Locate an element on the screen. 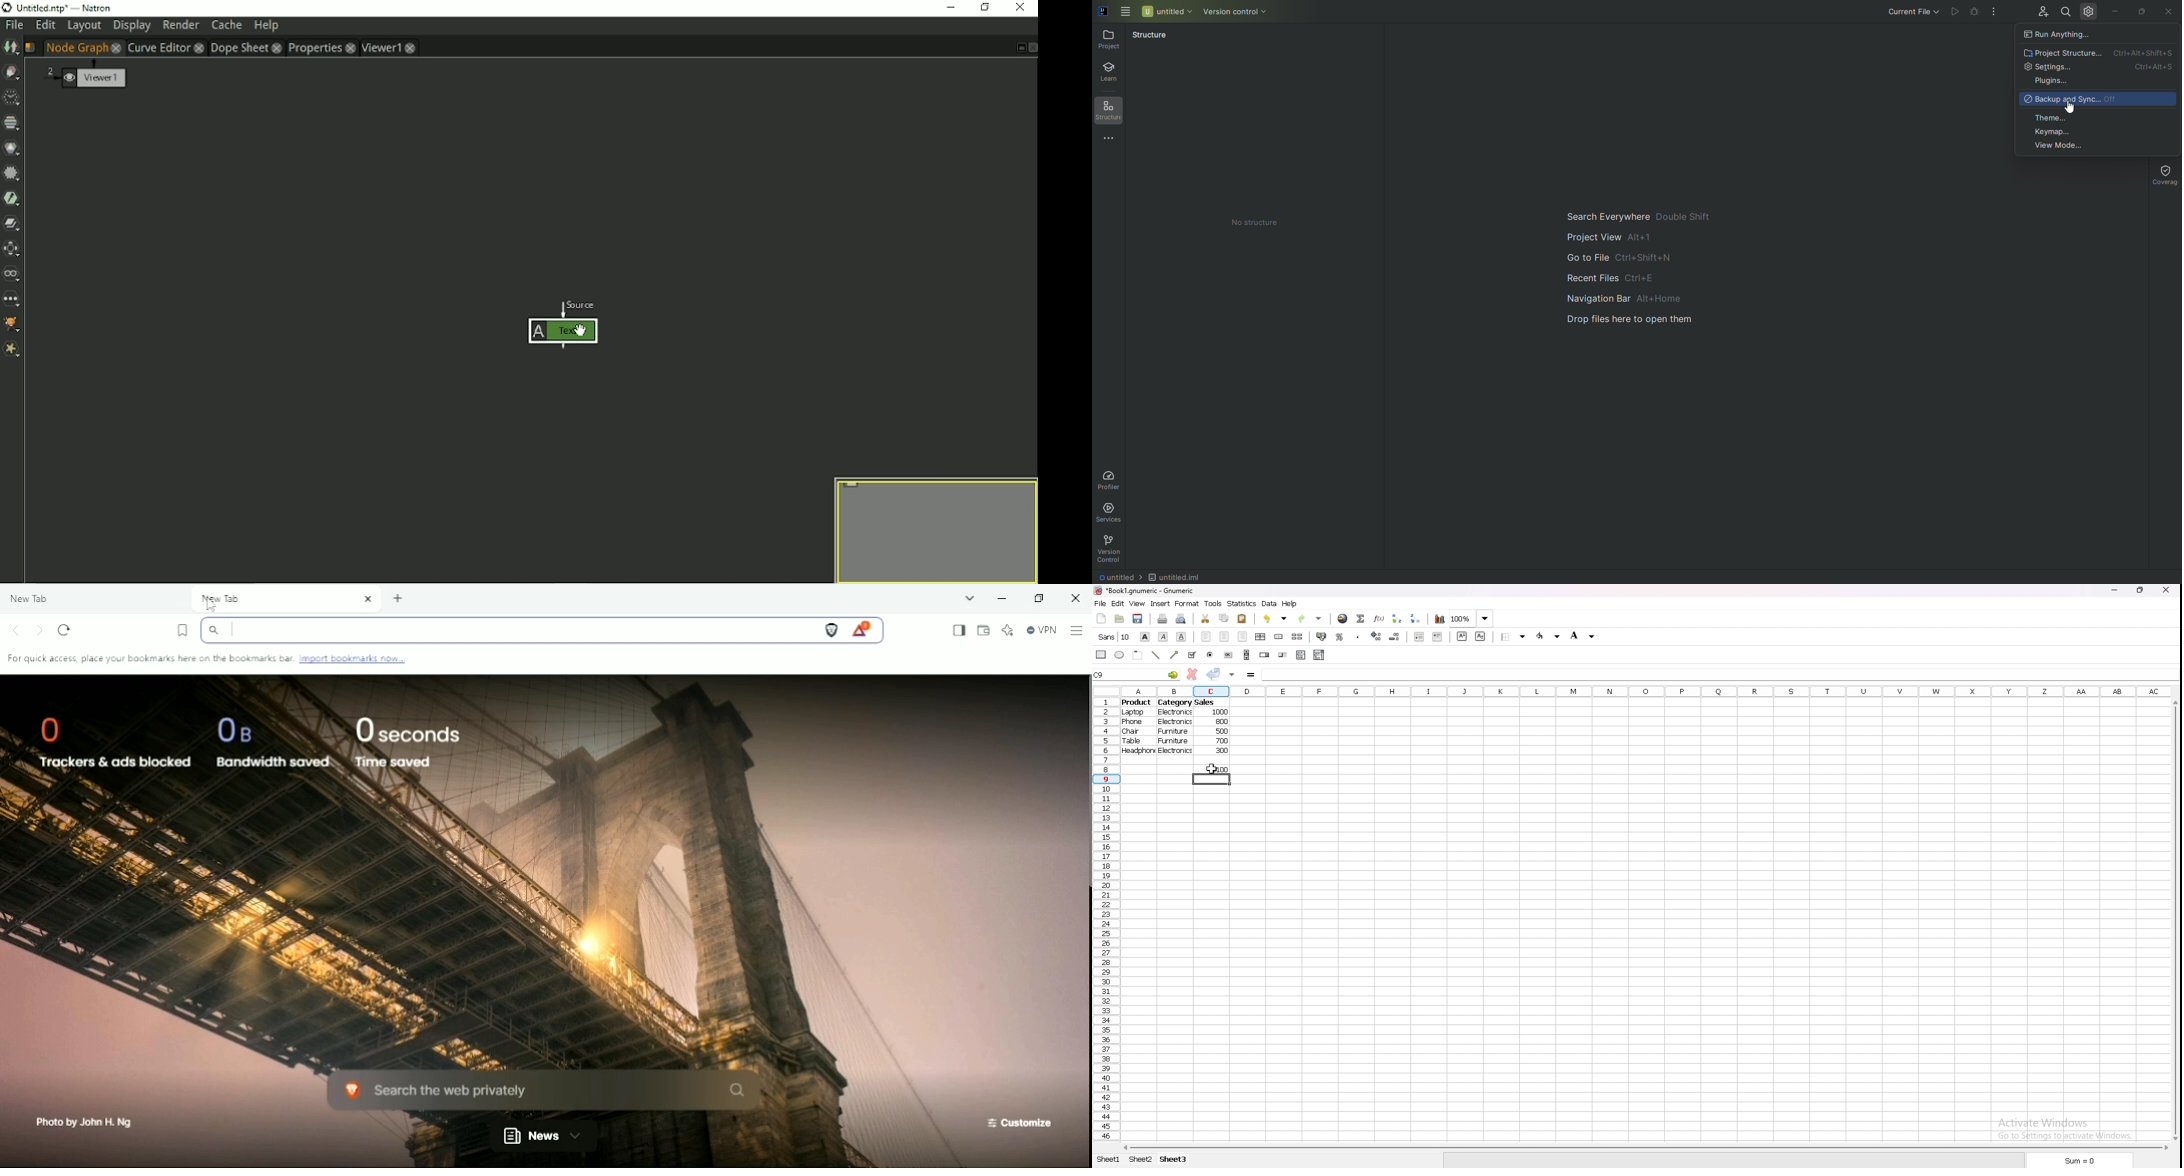 This screenshot has height=1176, width=2184. Brave Firewall +  VPN is located at coordinates (1040, 630).